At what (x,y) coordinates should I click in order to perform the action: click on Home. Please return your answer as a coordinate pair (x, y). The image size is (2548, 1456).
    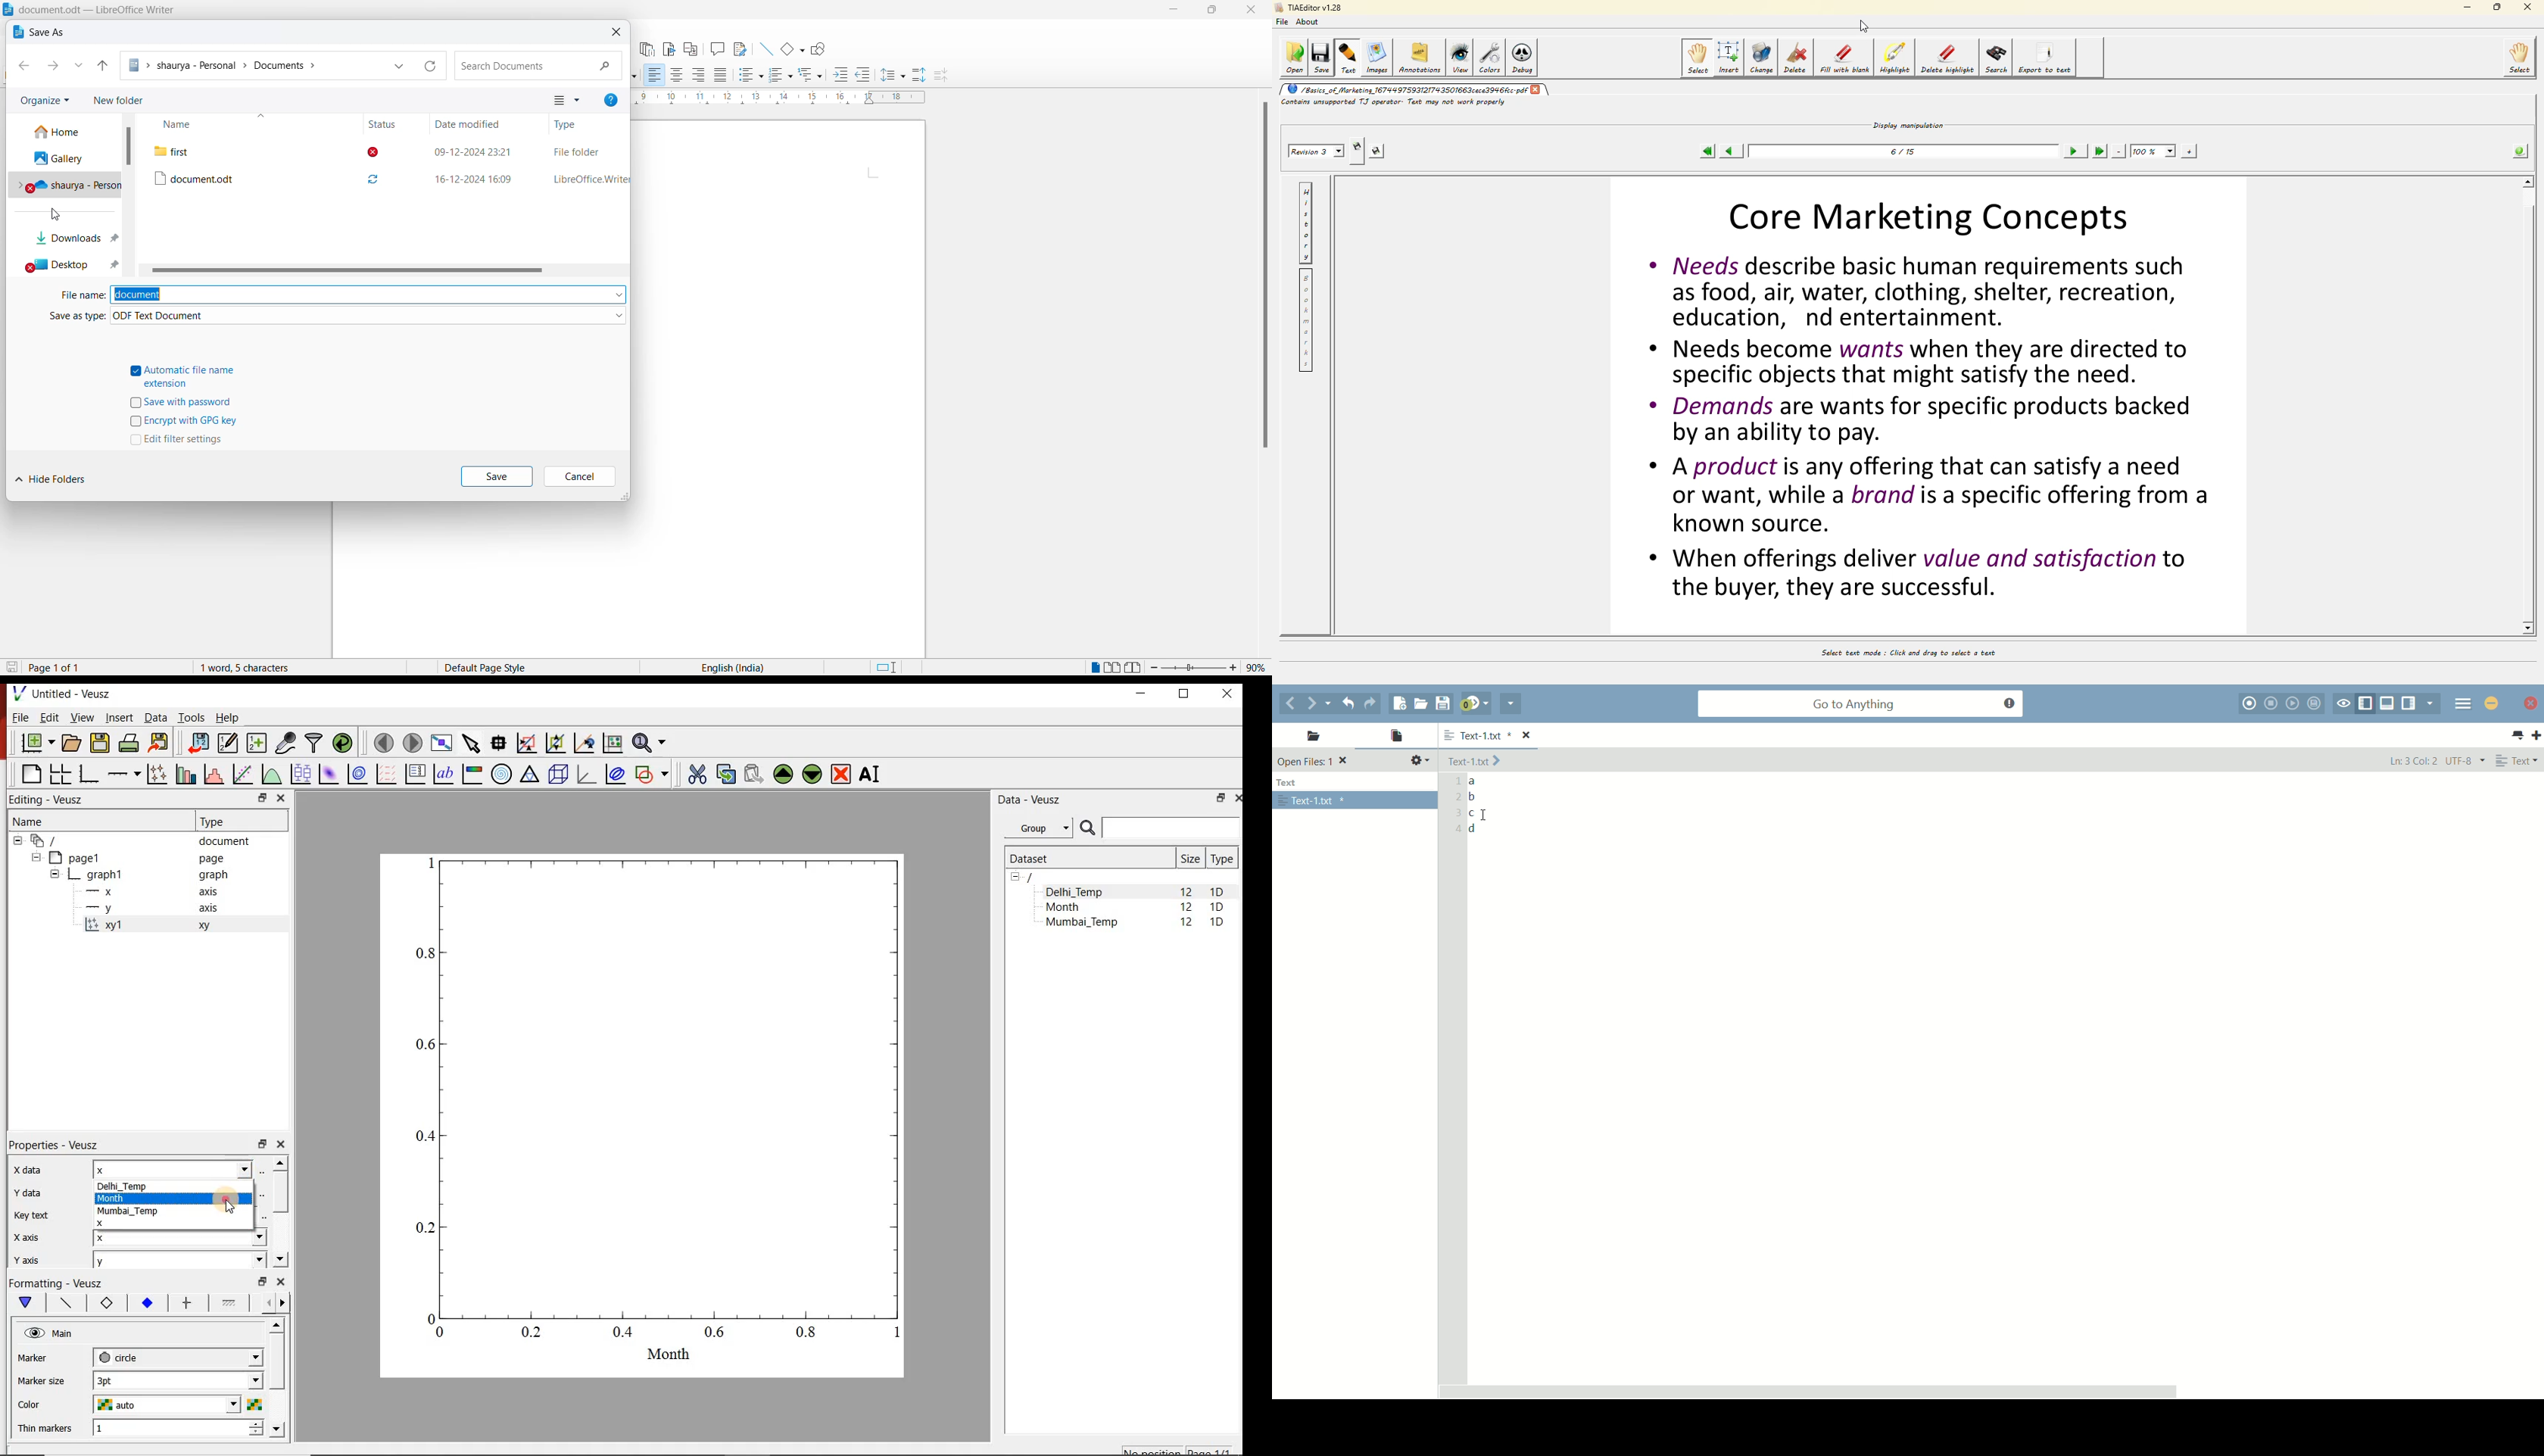
    Looking at the image, I should click on (62, 133).